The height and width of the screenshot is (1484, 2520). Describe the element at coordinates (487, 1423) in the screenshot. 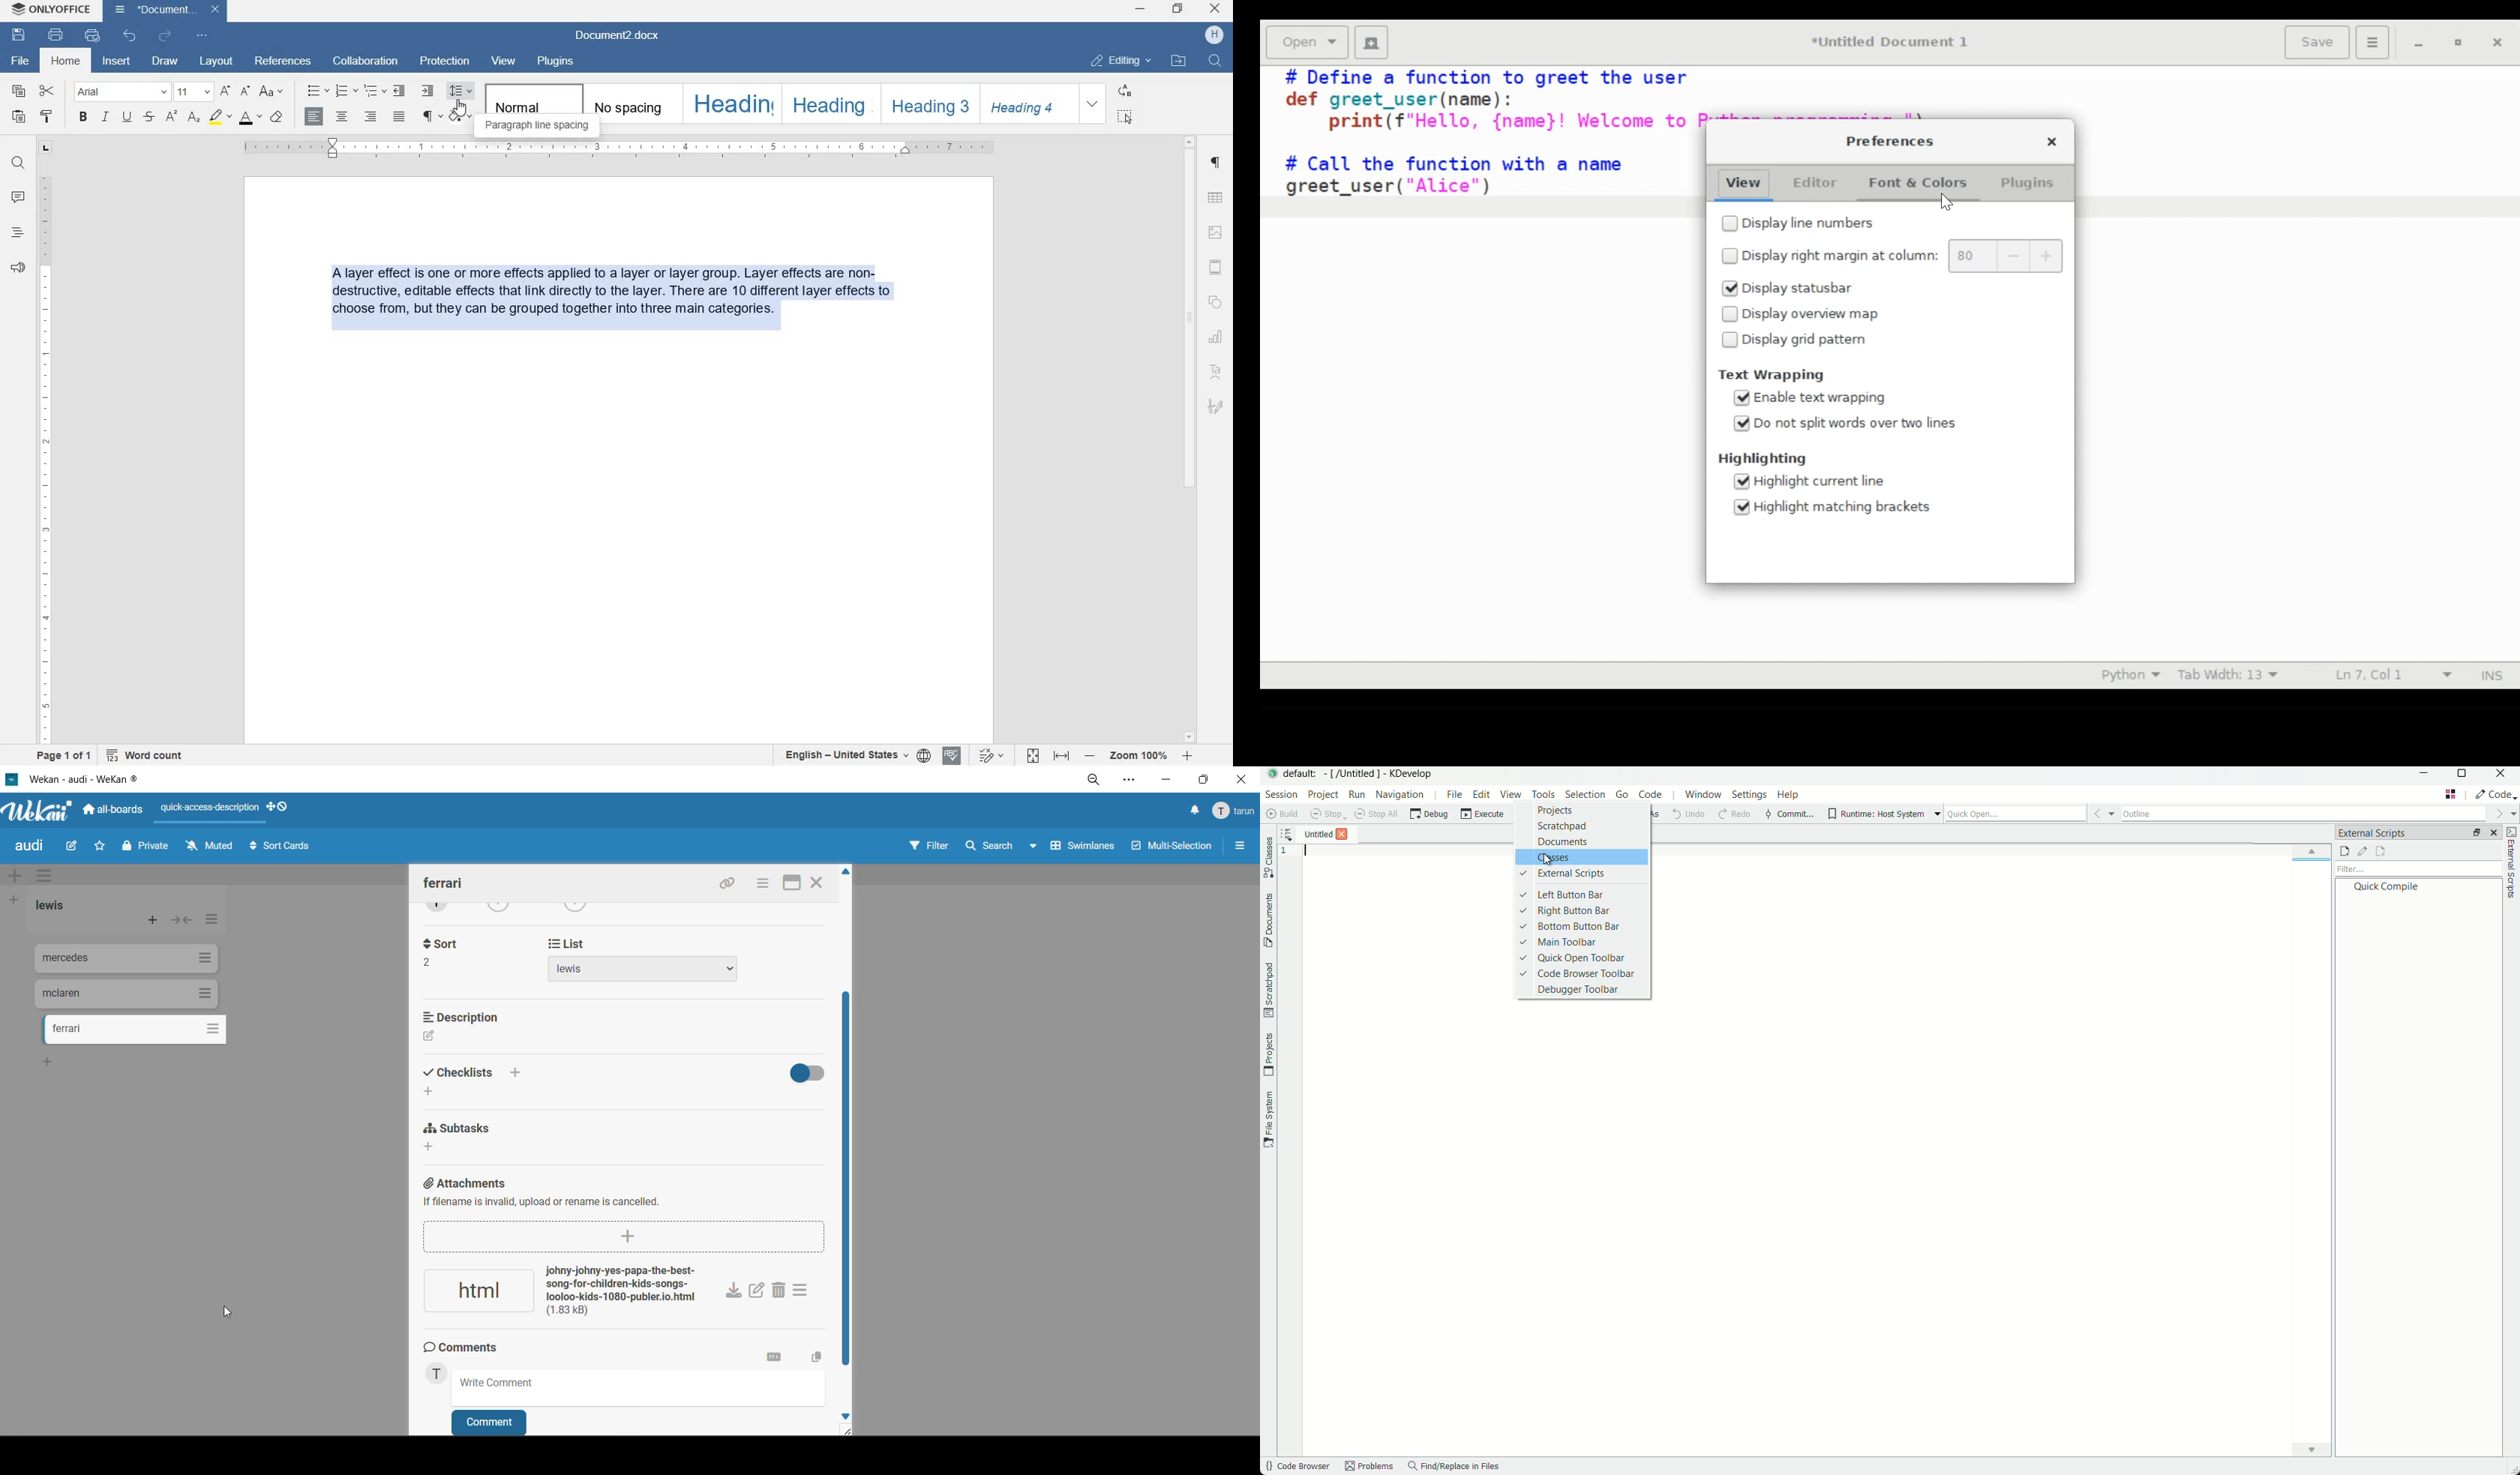

I see `comment` at that location.